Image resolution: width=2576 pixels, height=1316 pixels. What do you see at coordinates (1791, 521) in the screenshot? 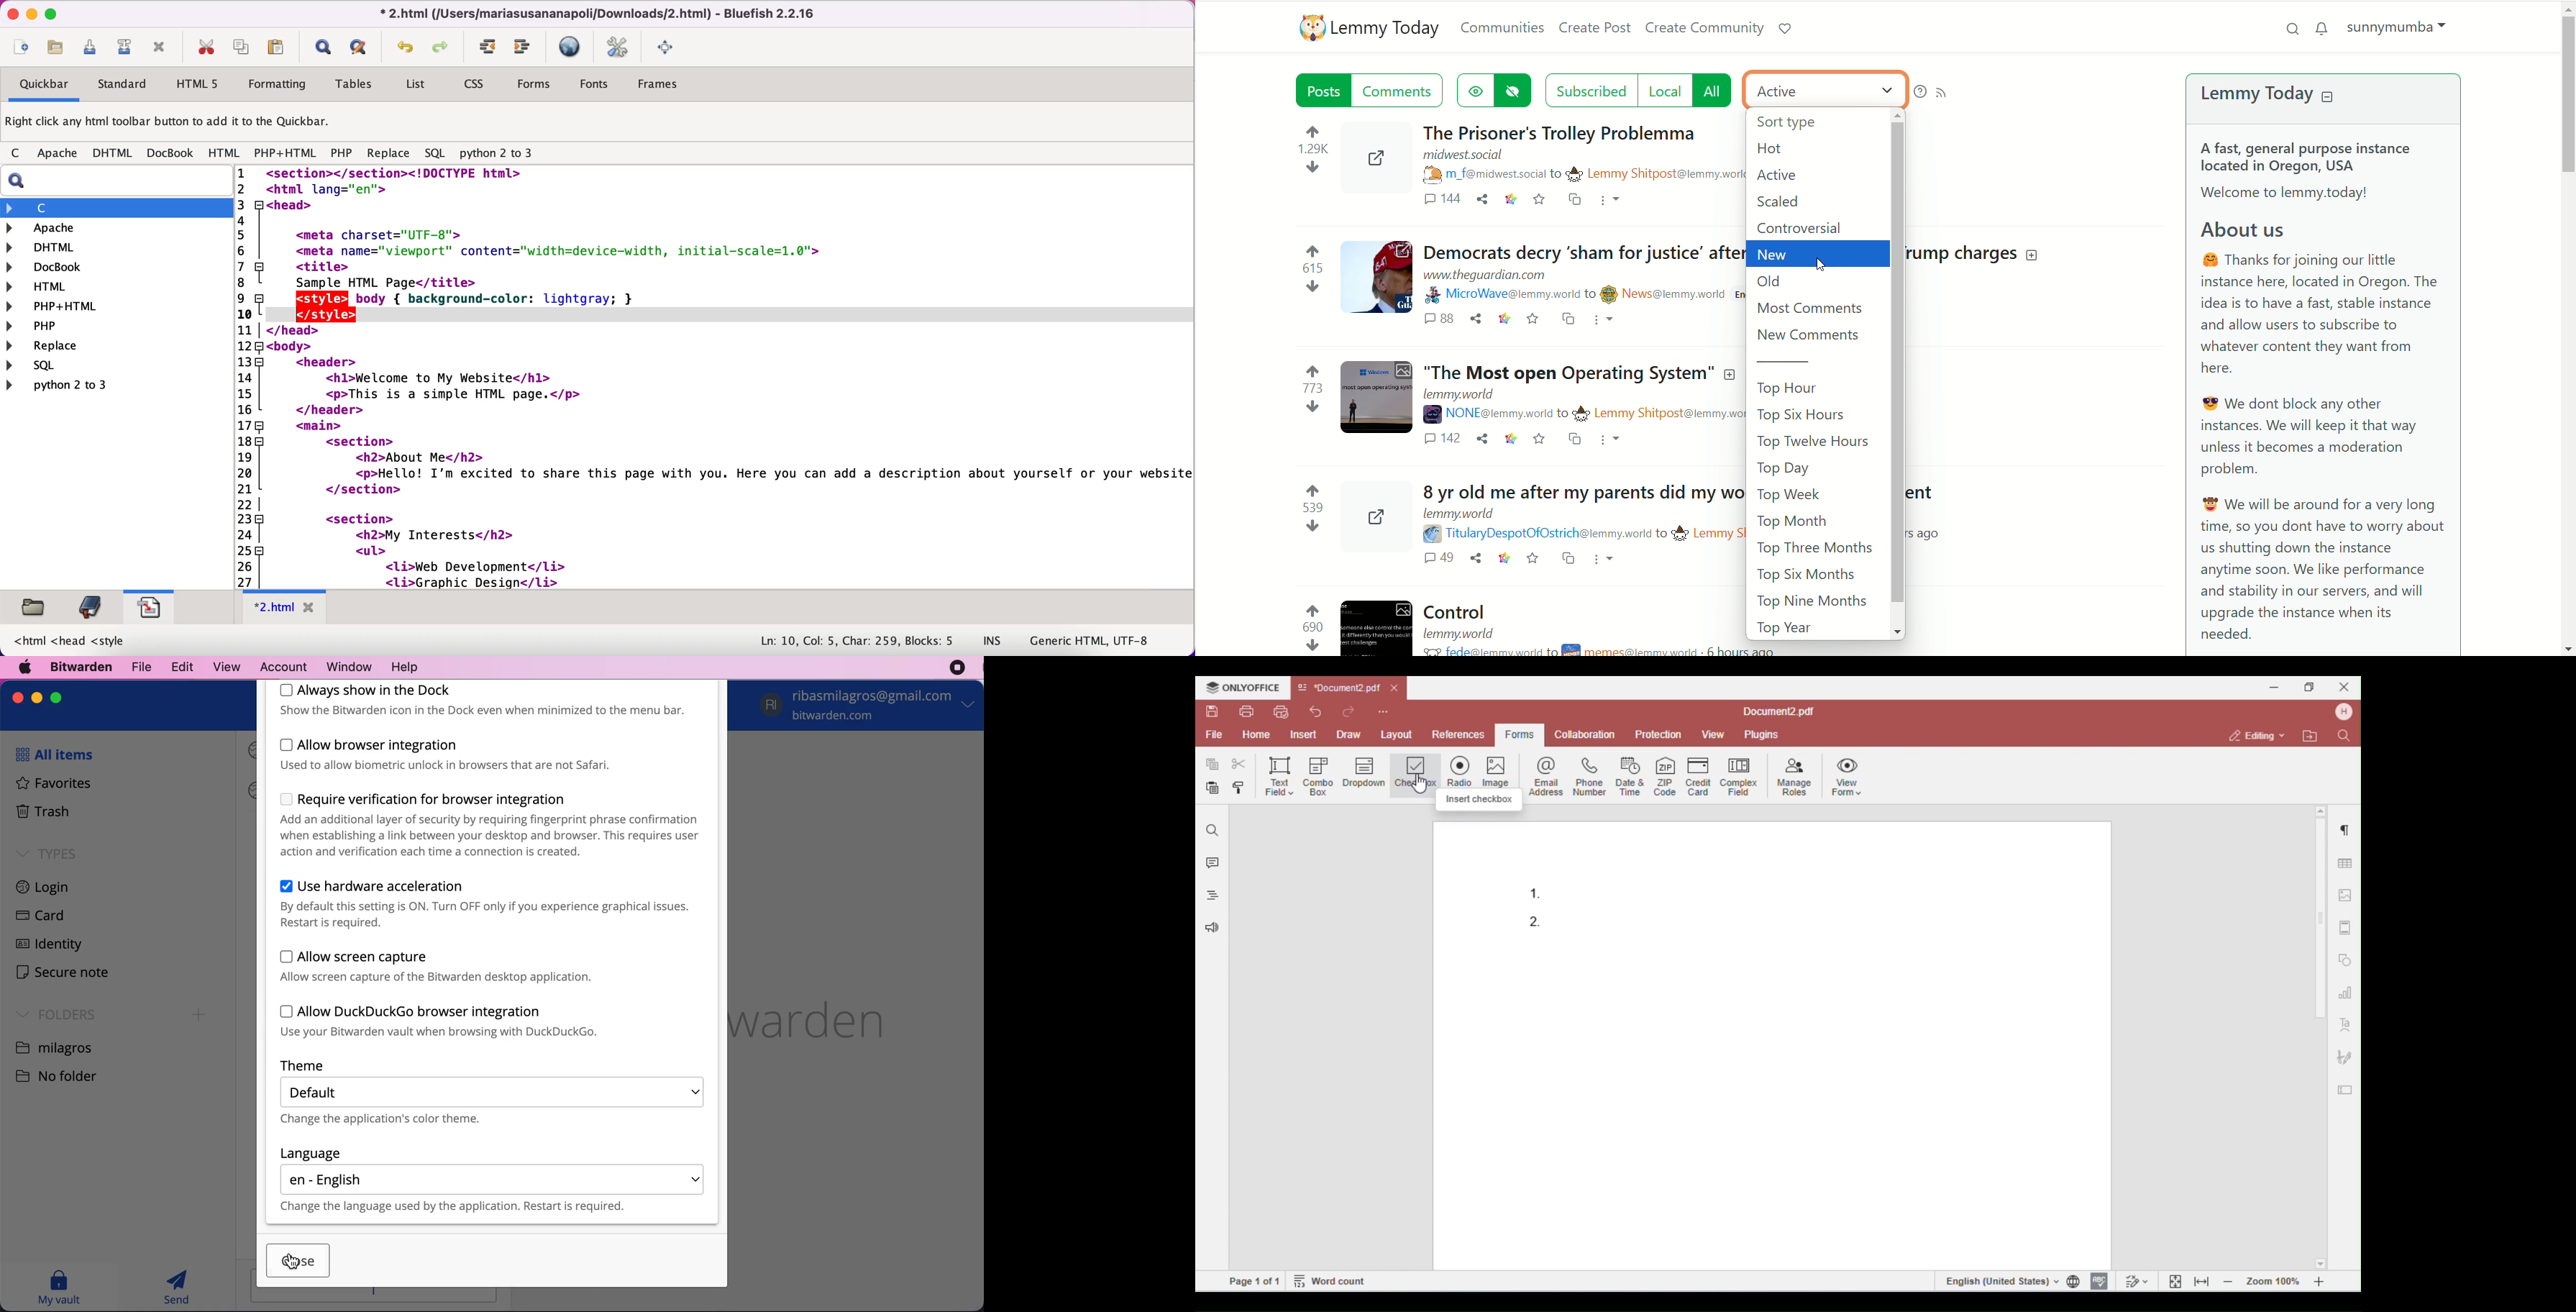
I see `top month` at bounding box center [1791, 521].